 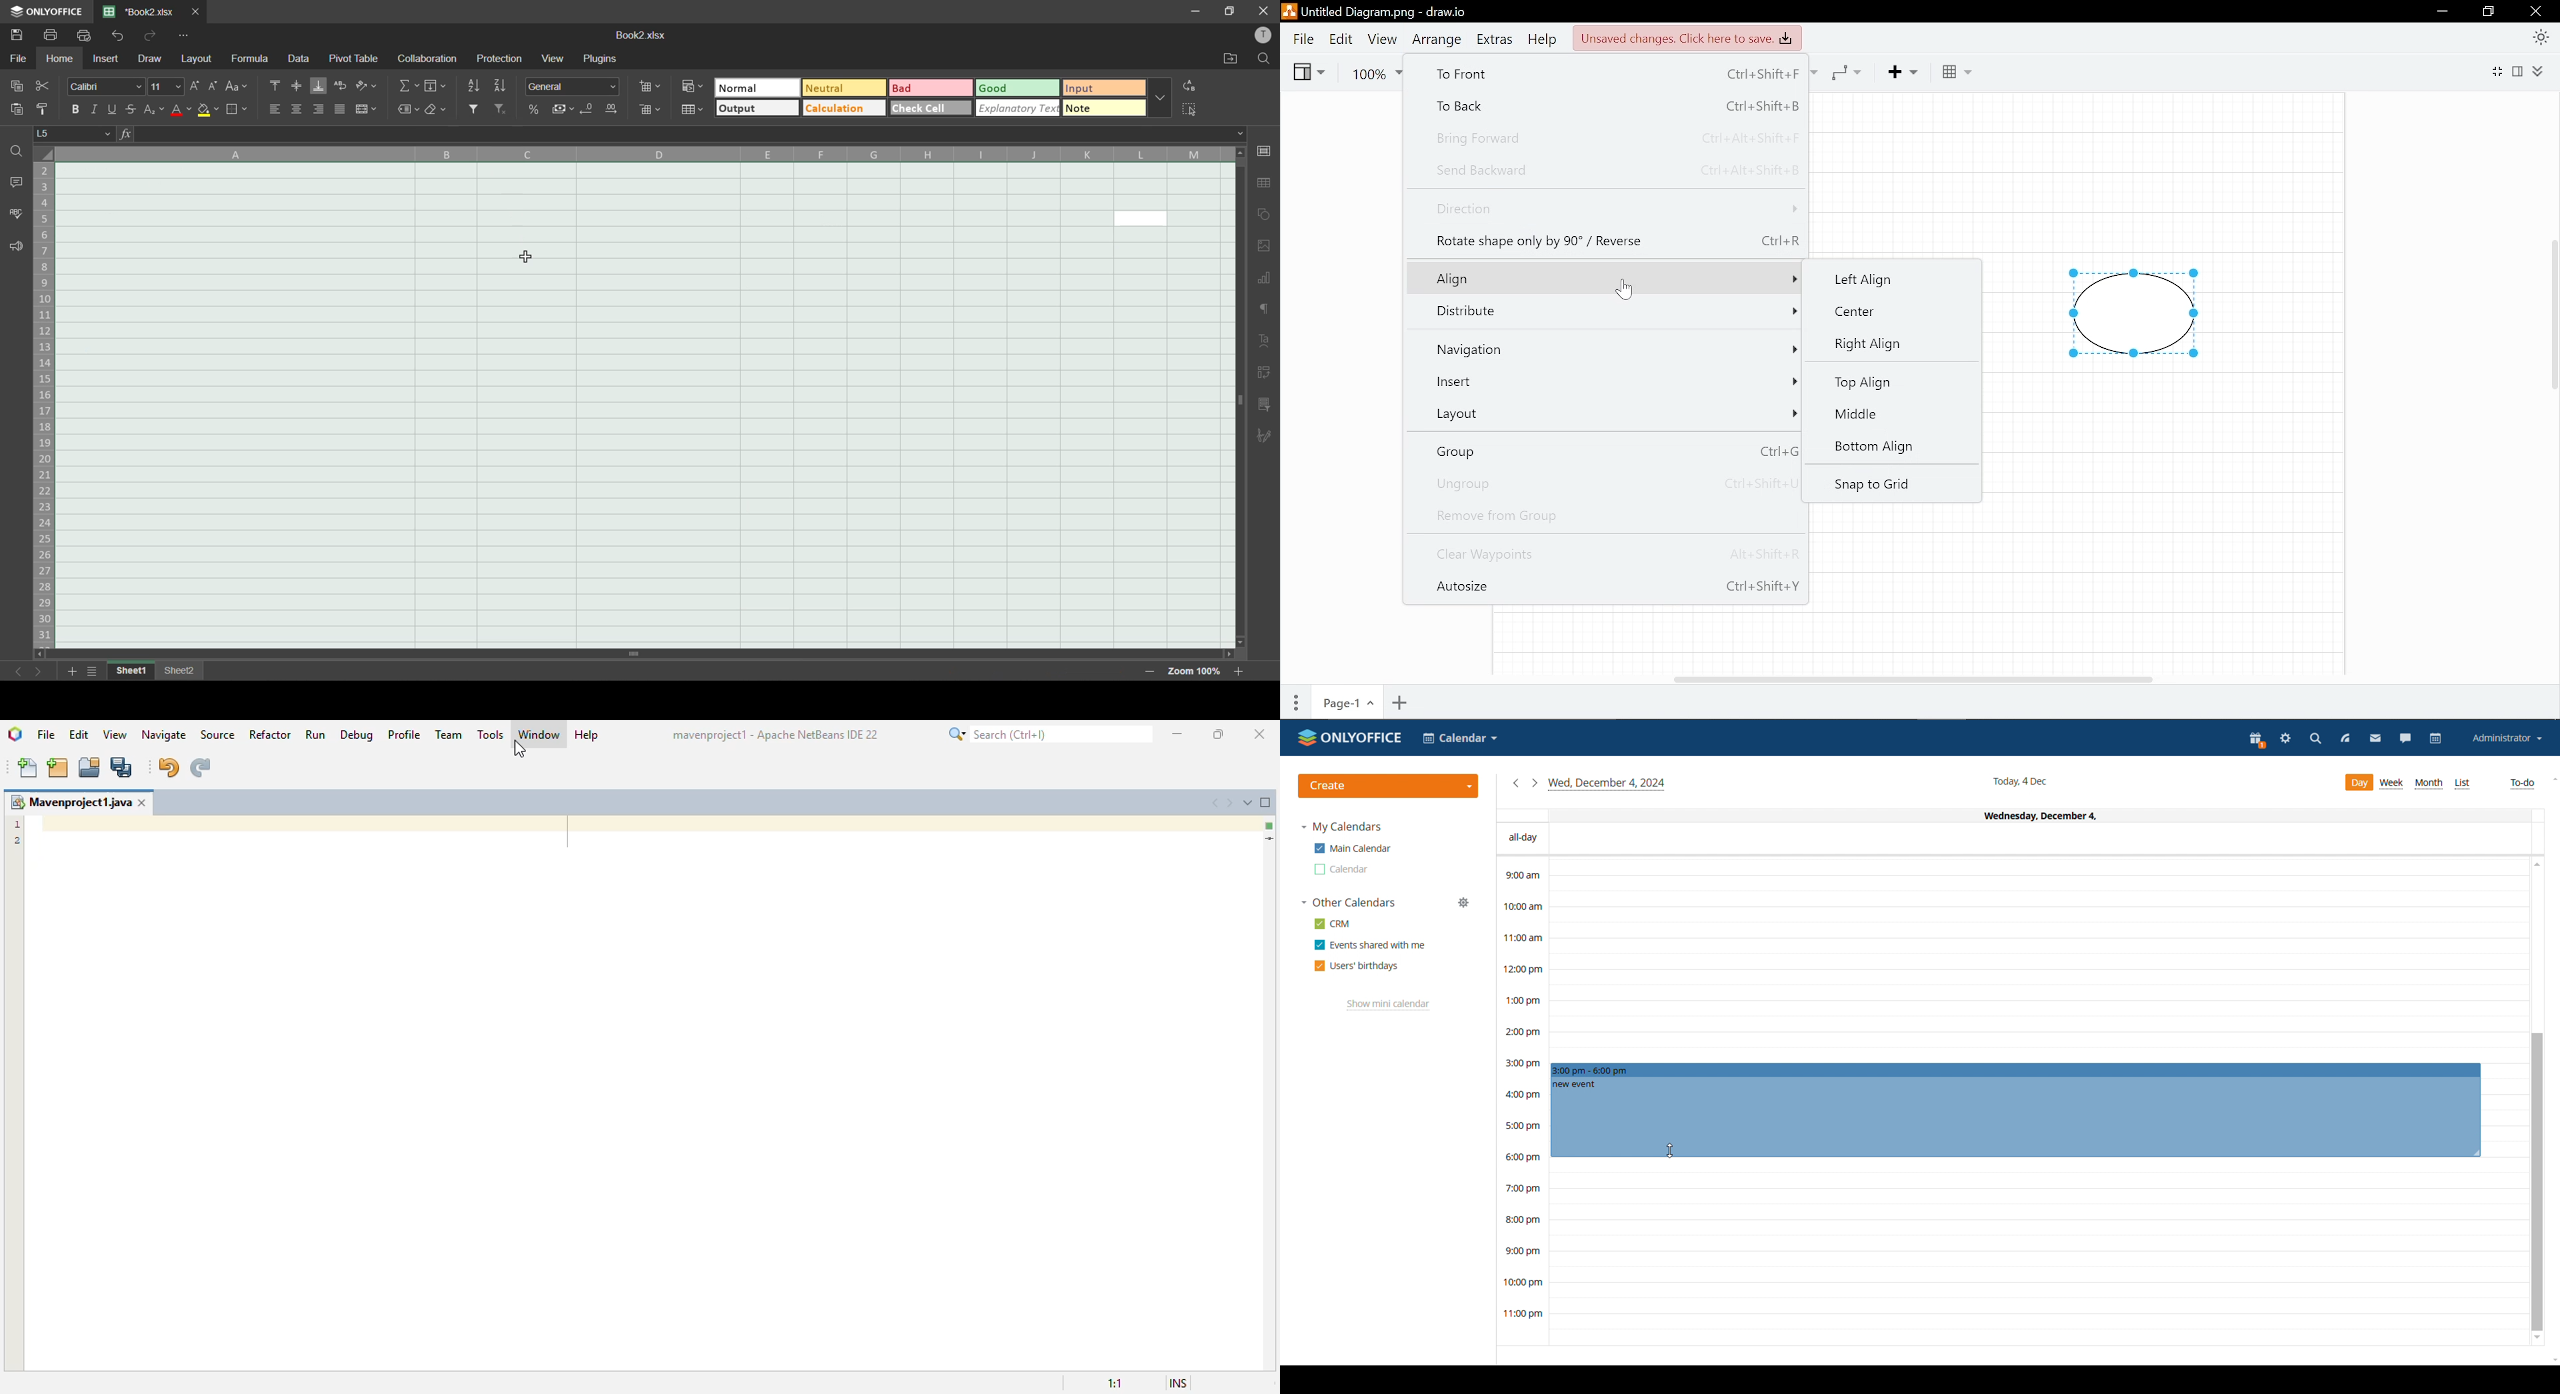 What do you see at coordinates (77, 133) in the screenshot?
I see `cell address` at bounding box center [77, 133].